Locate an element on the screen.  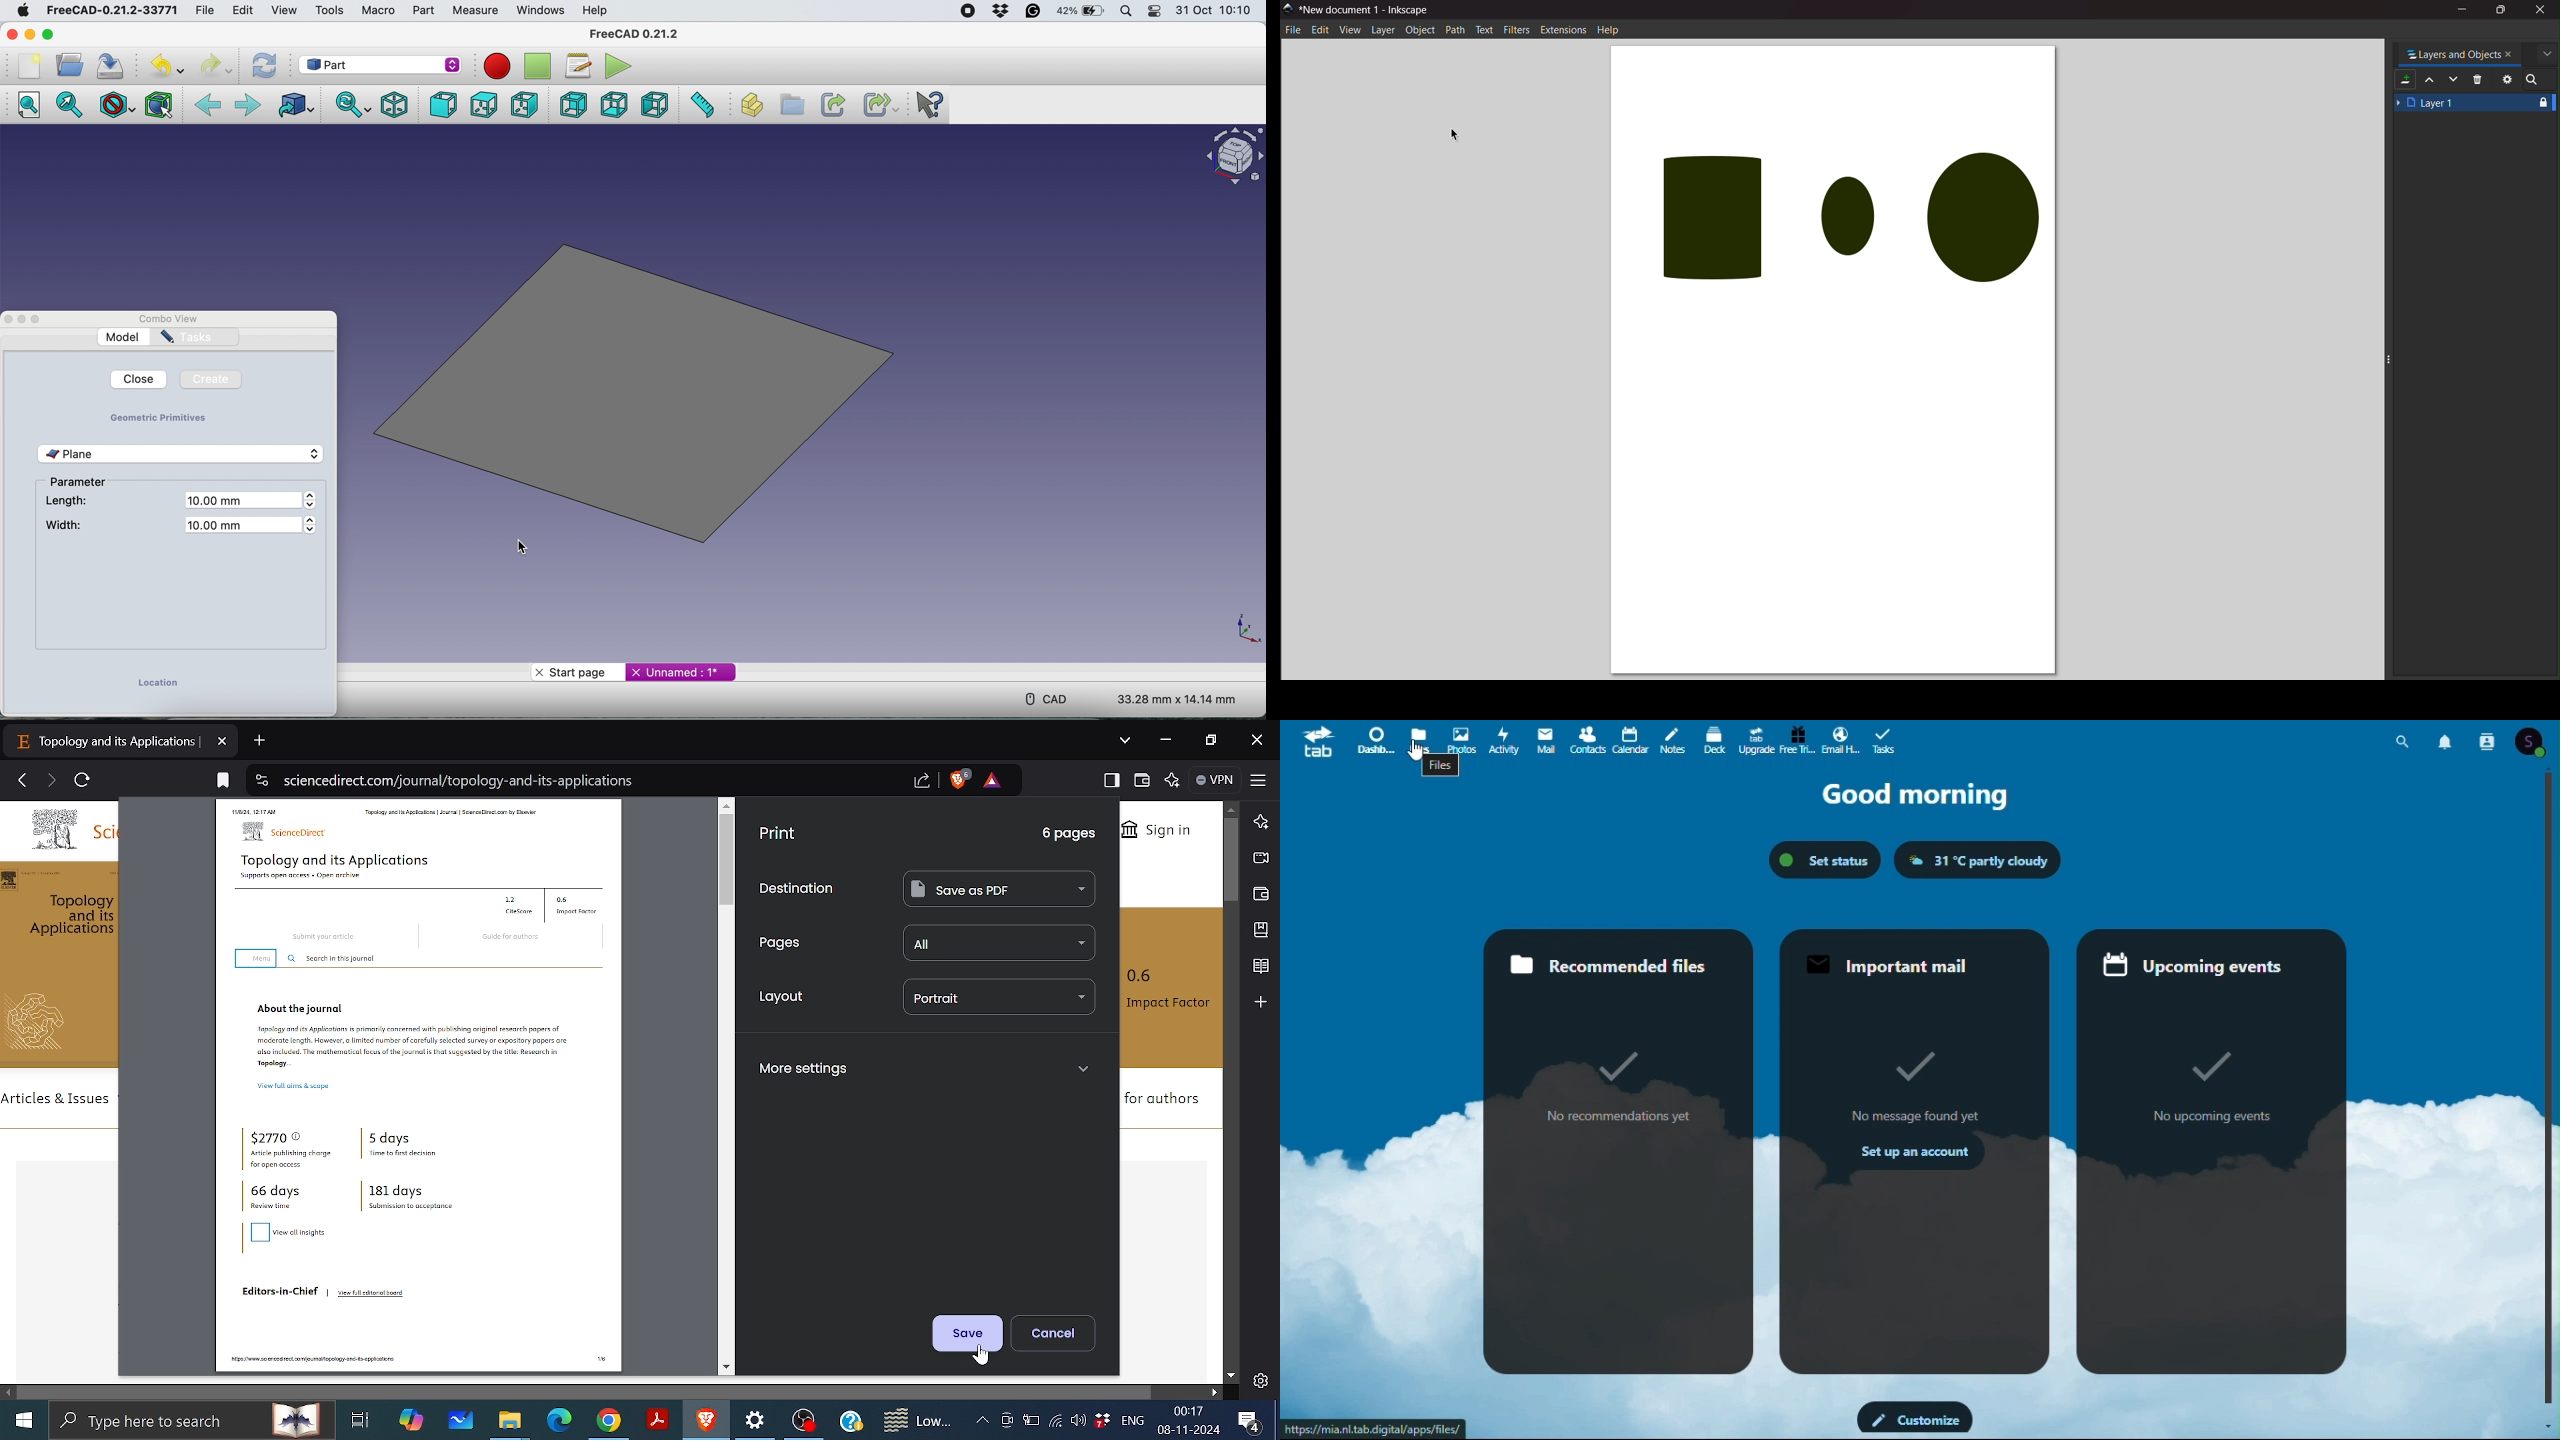
Pages is located at coordinates (785, 944).